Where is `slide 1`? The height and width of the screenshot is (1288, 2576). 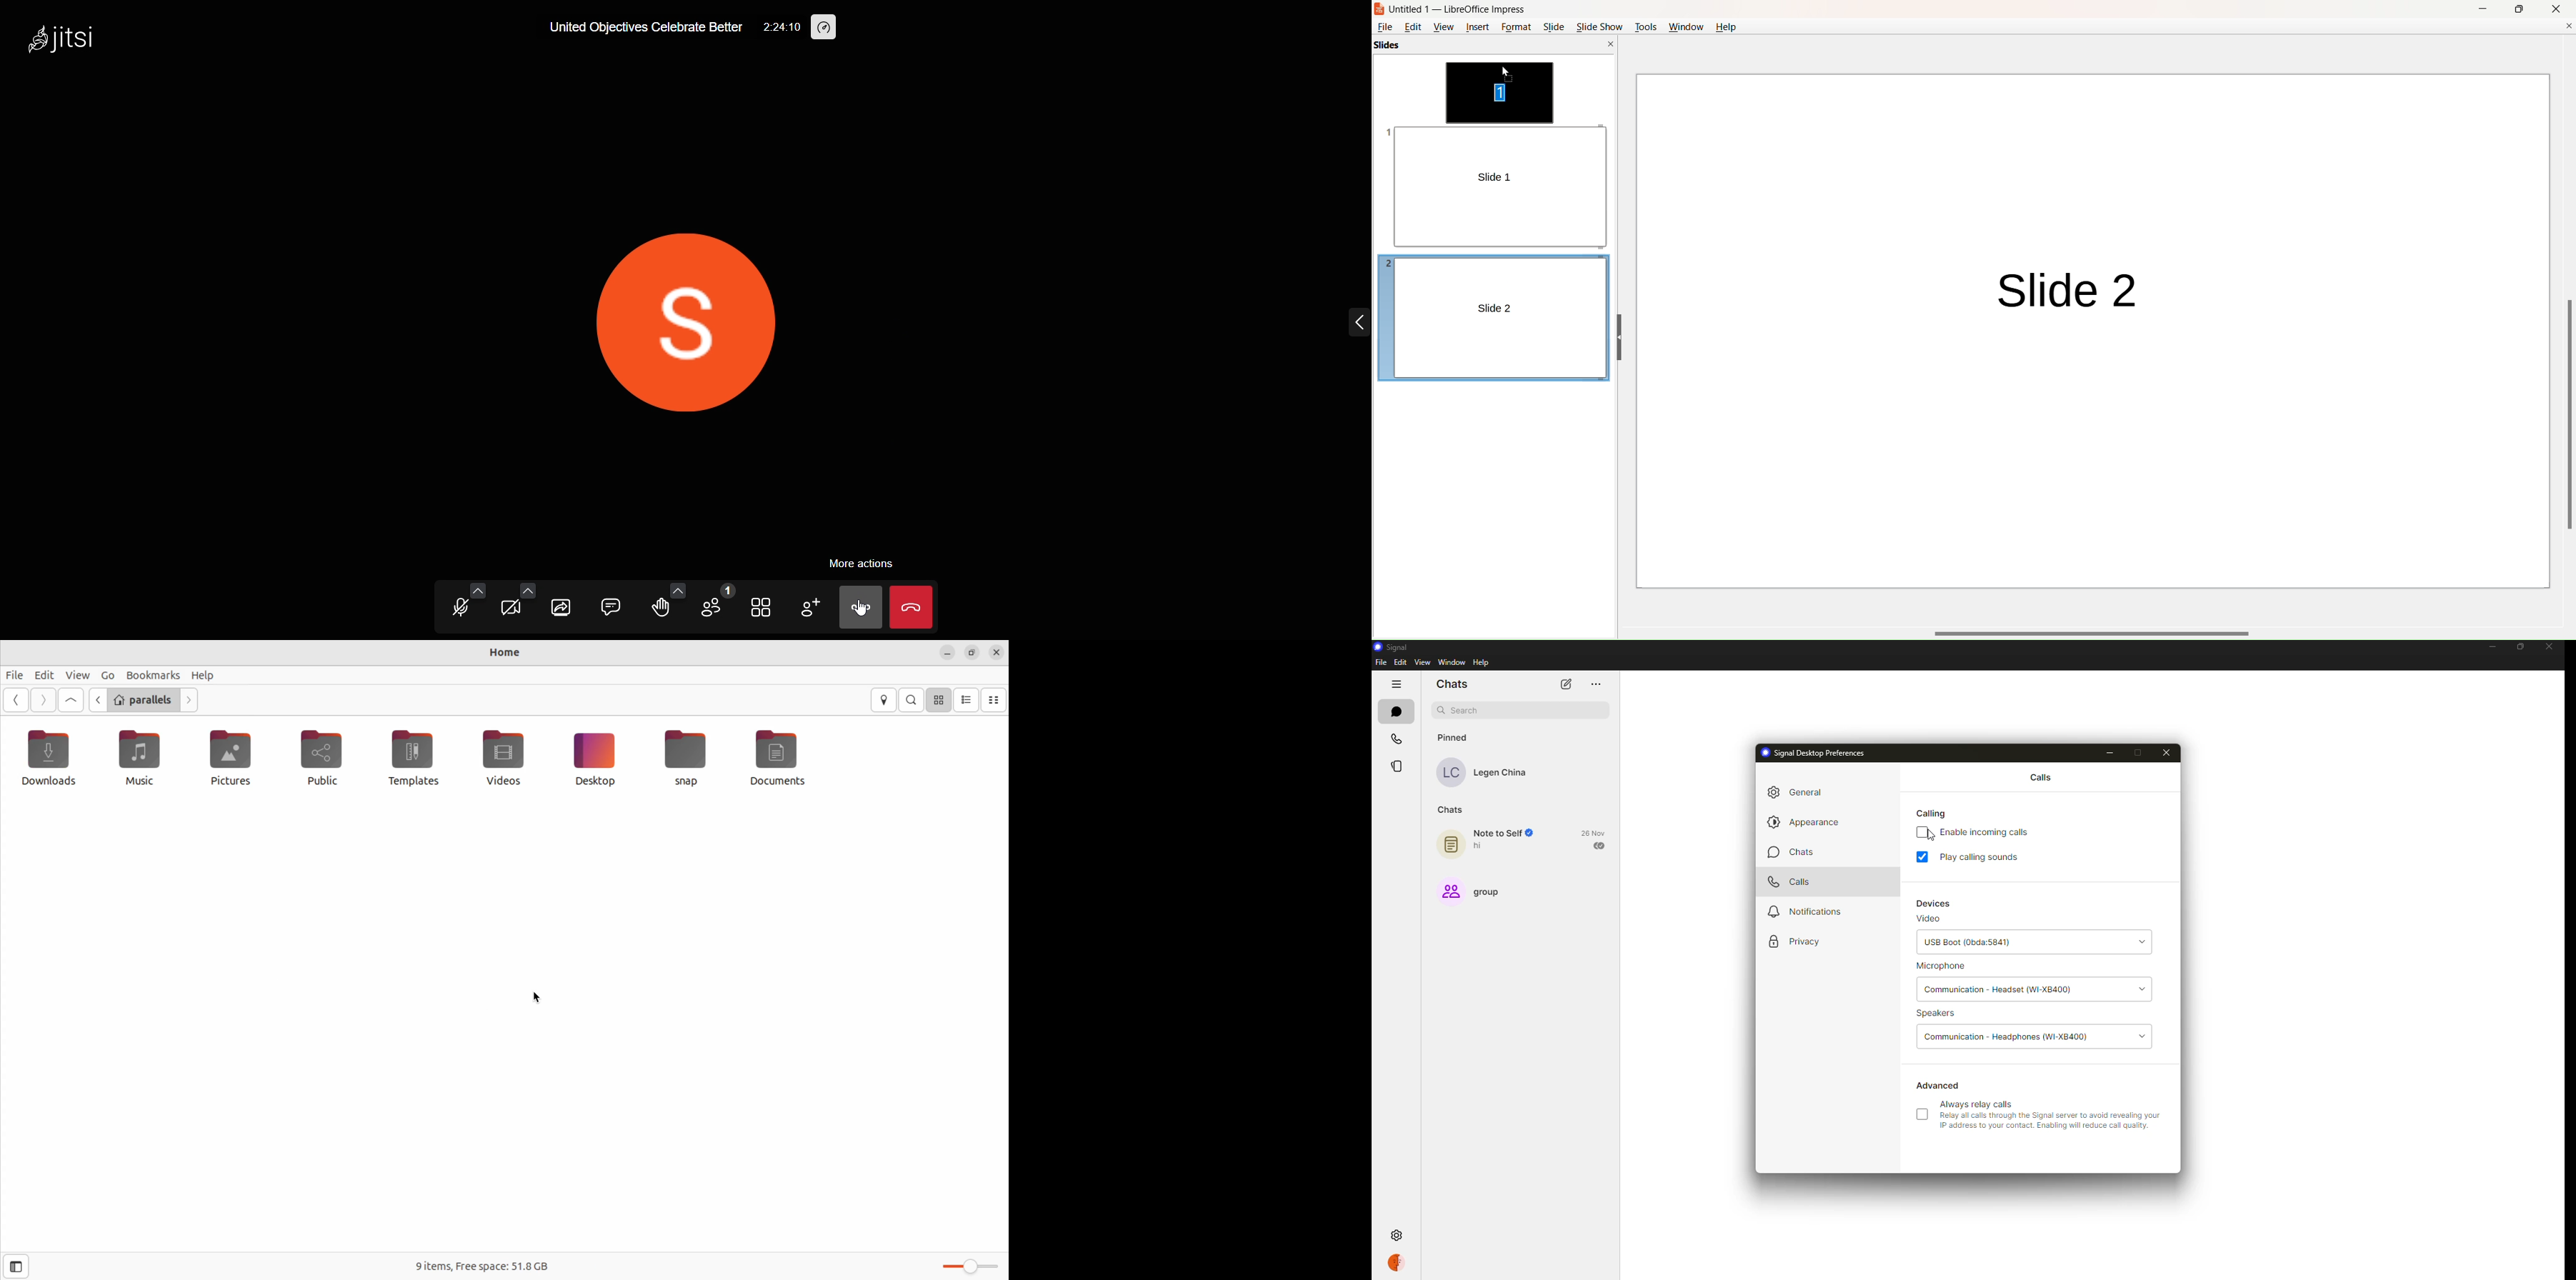 slide 1 is located at coordinates (1493, 179).